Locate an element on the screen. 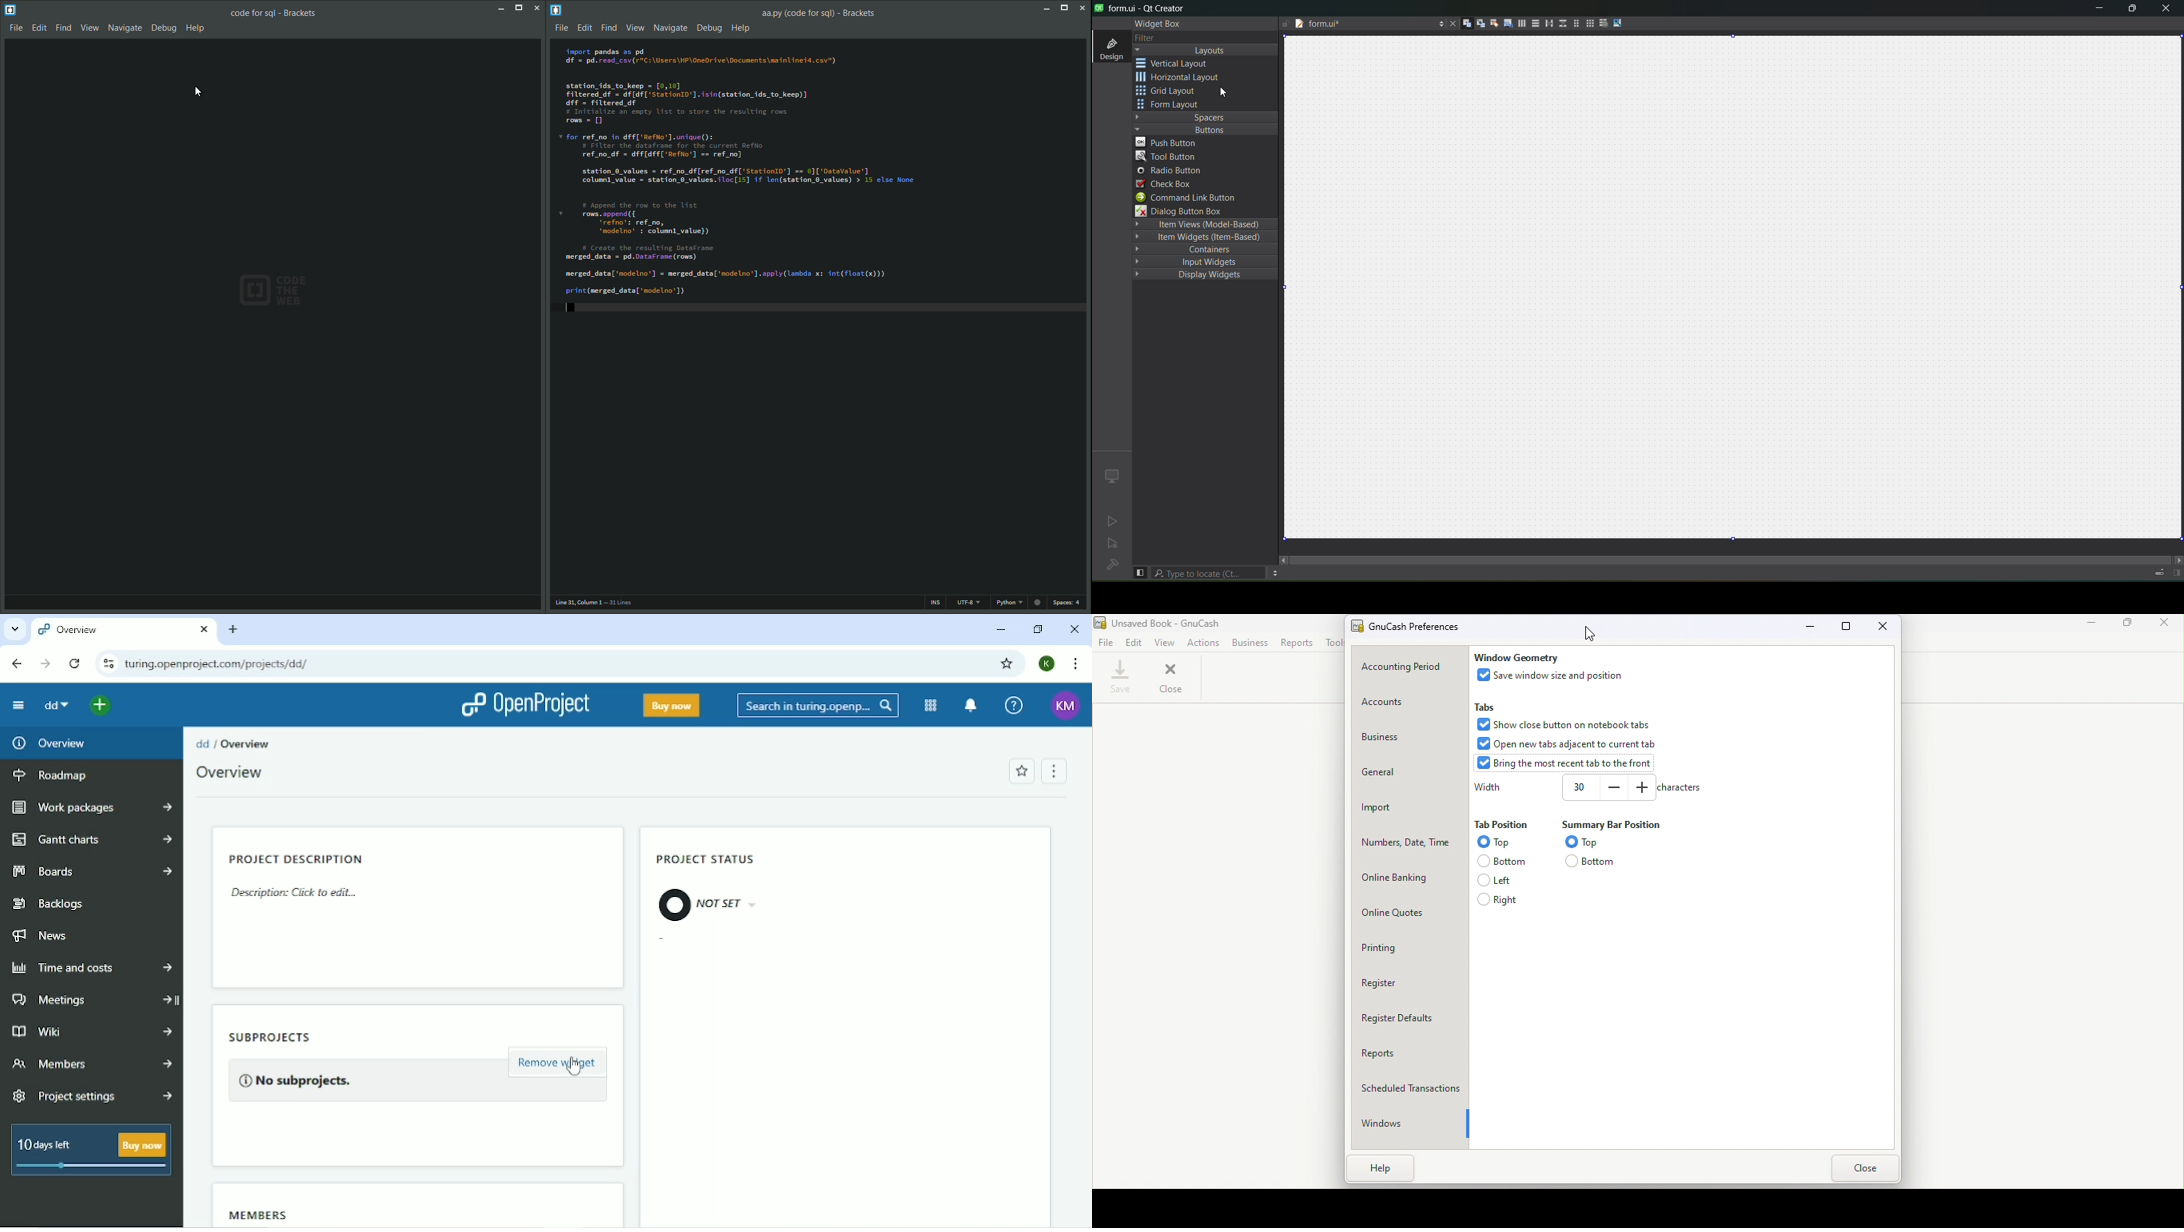 The width and height of the screenshot is (2184, 1232). Width is located at coordinates (1578, 787).